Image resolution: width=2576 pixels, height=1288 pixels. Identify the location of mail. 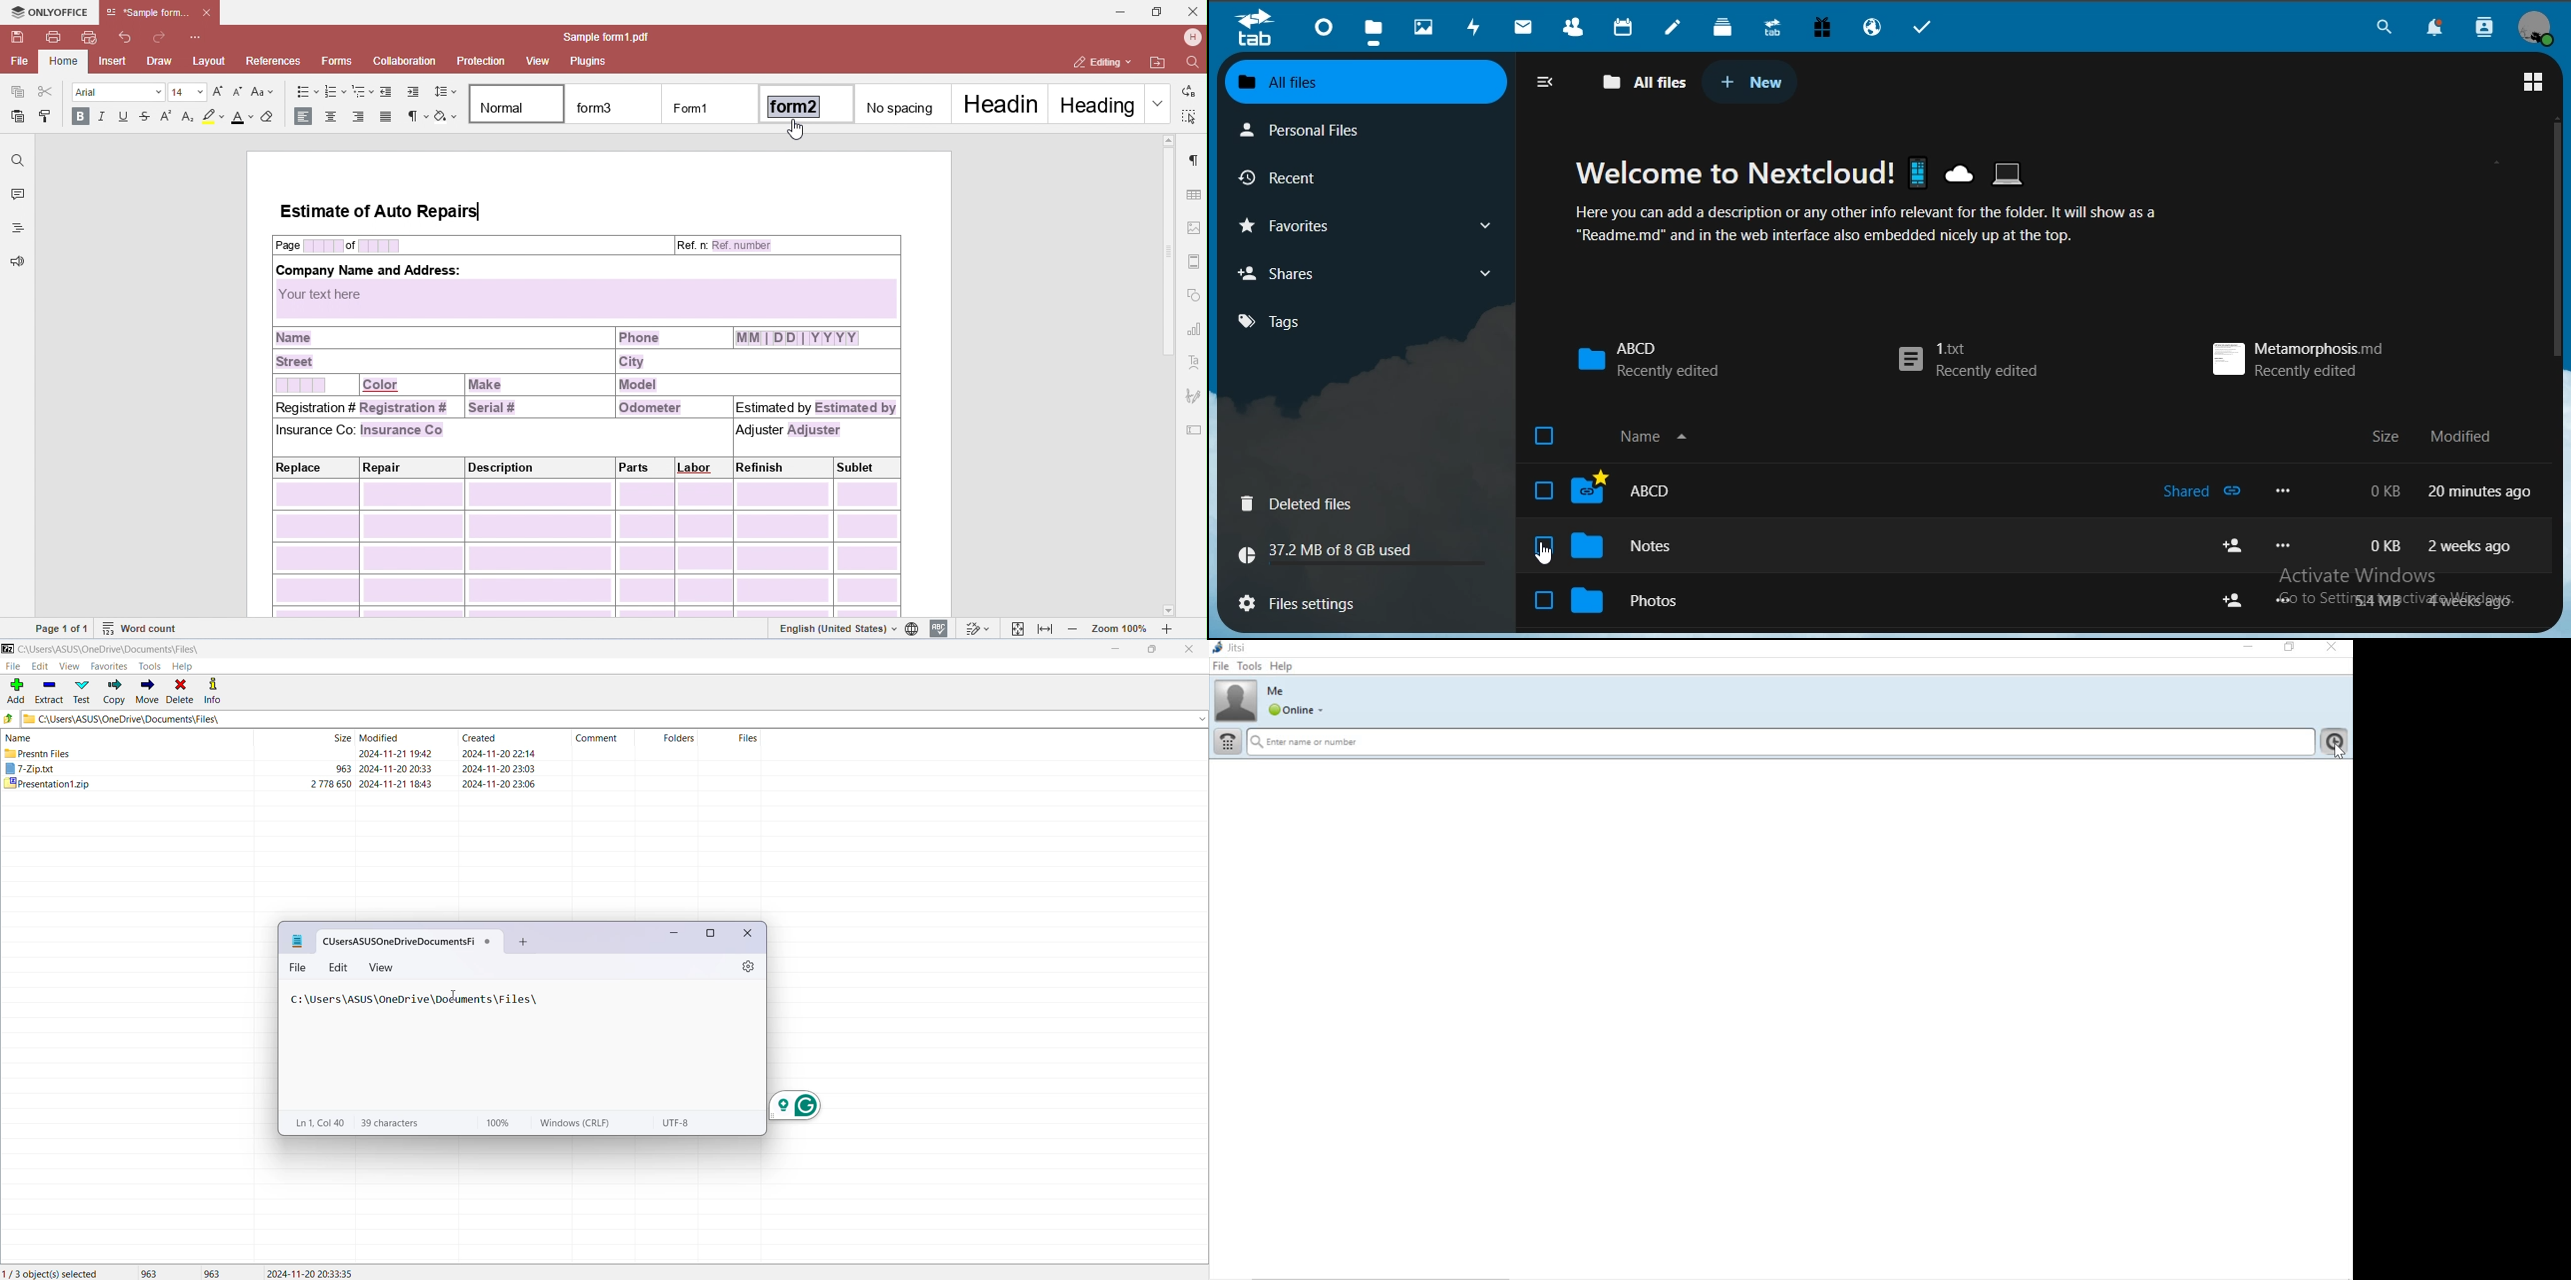
(1526, 26).